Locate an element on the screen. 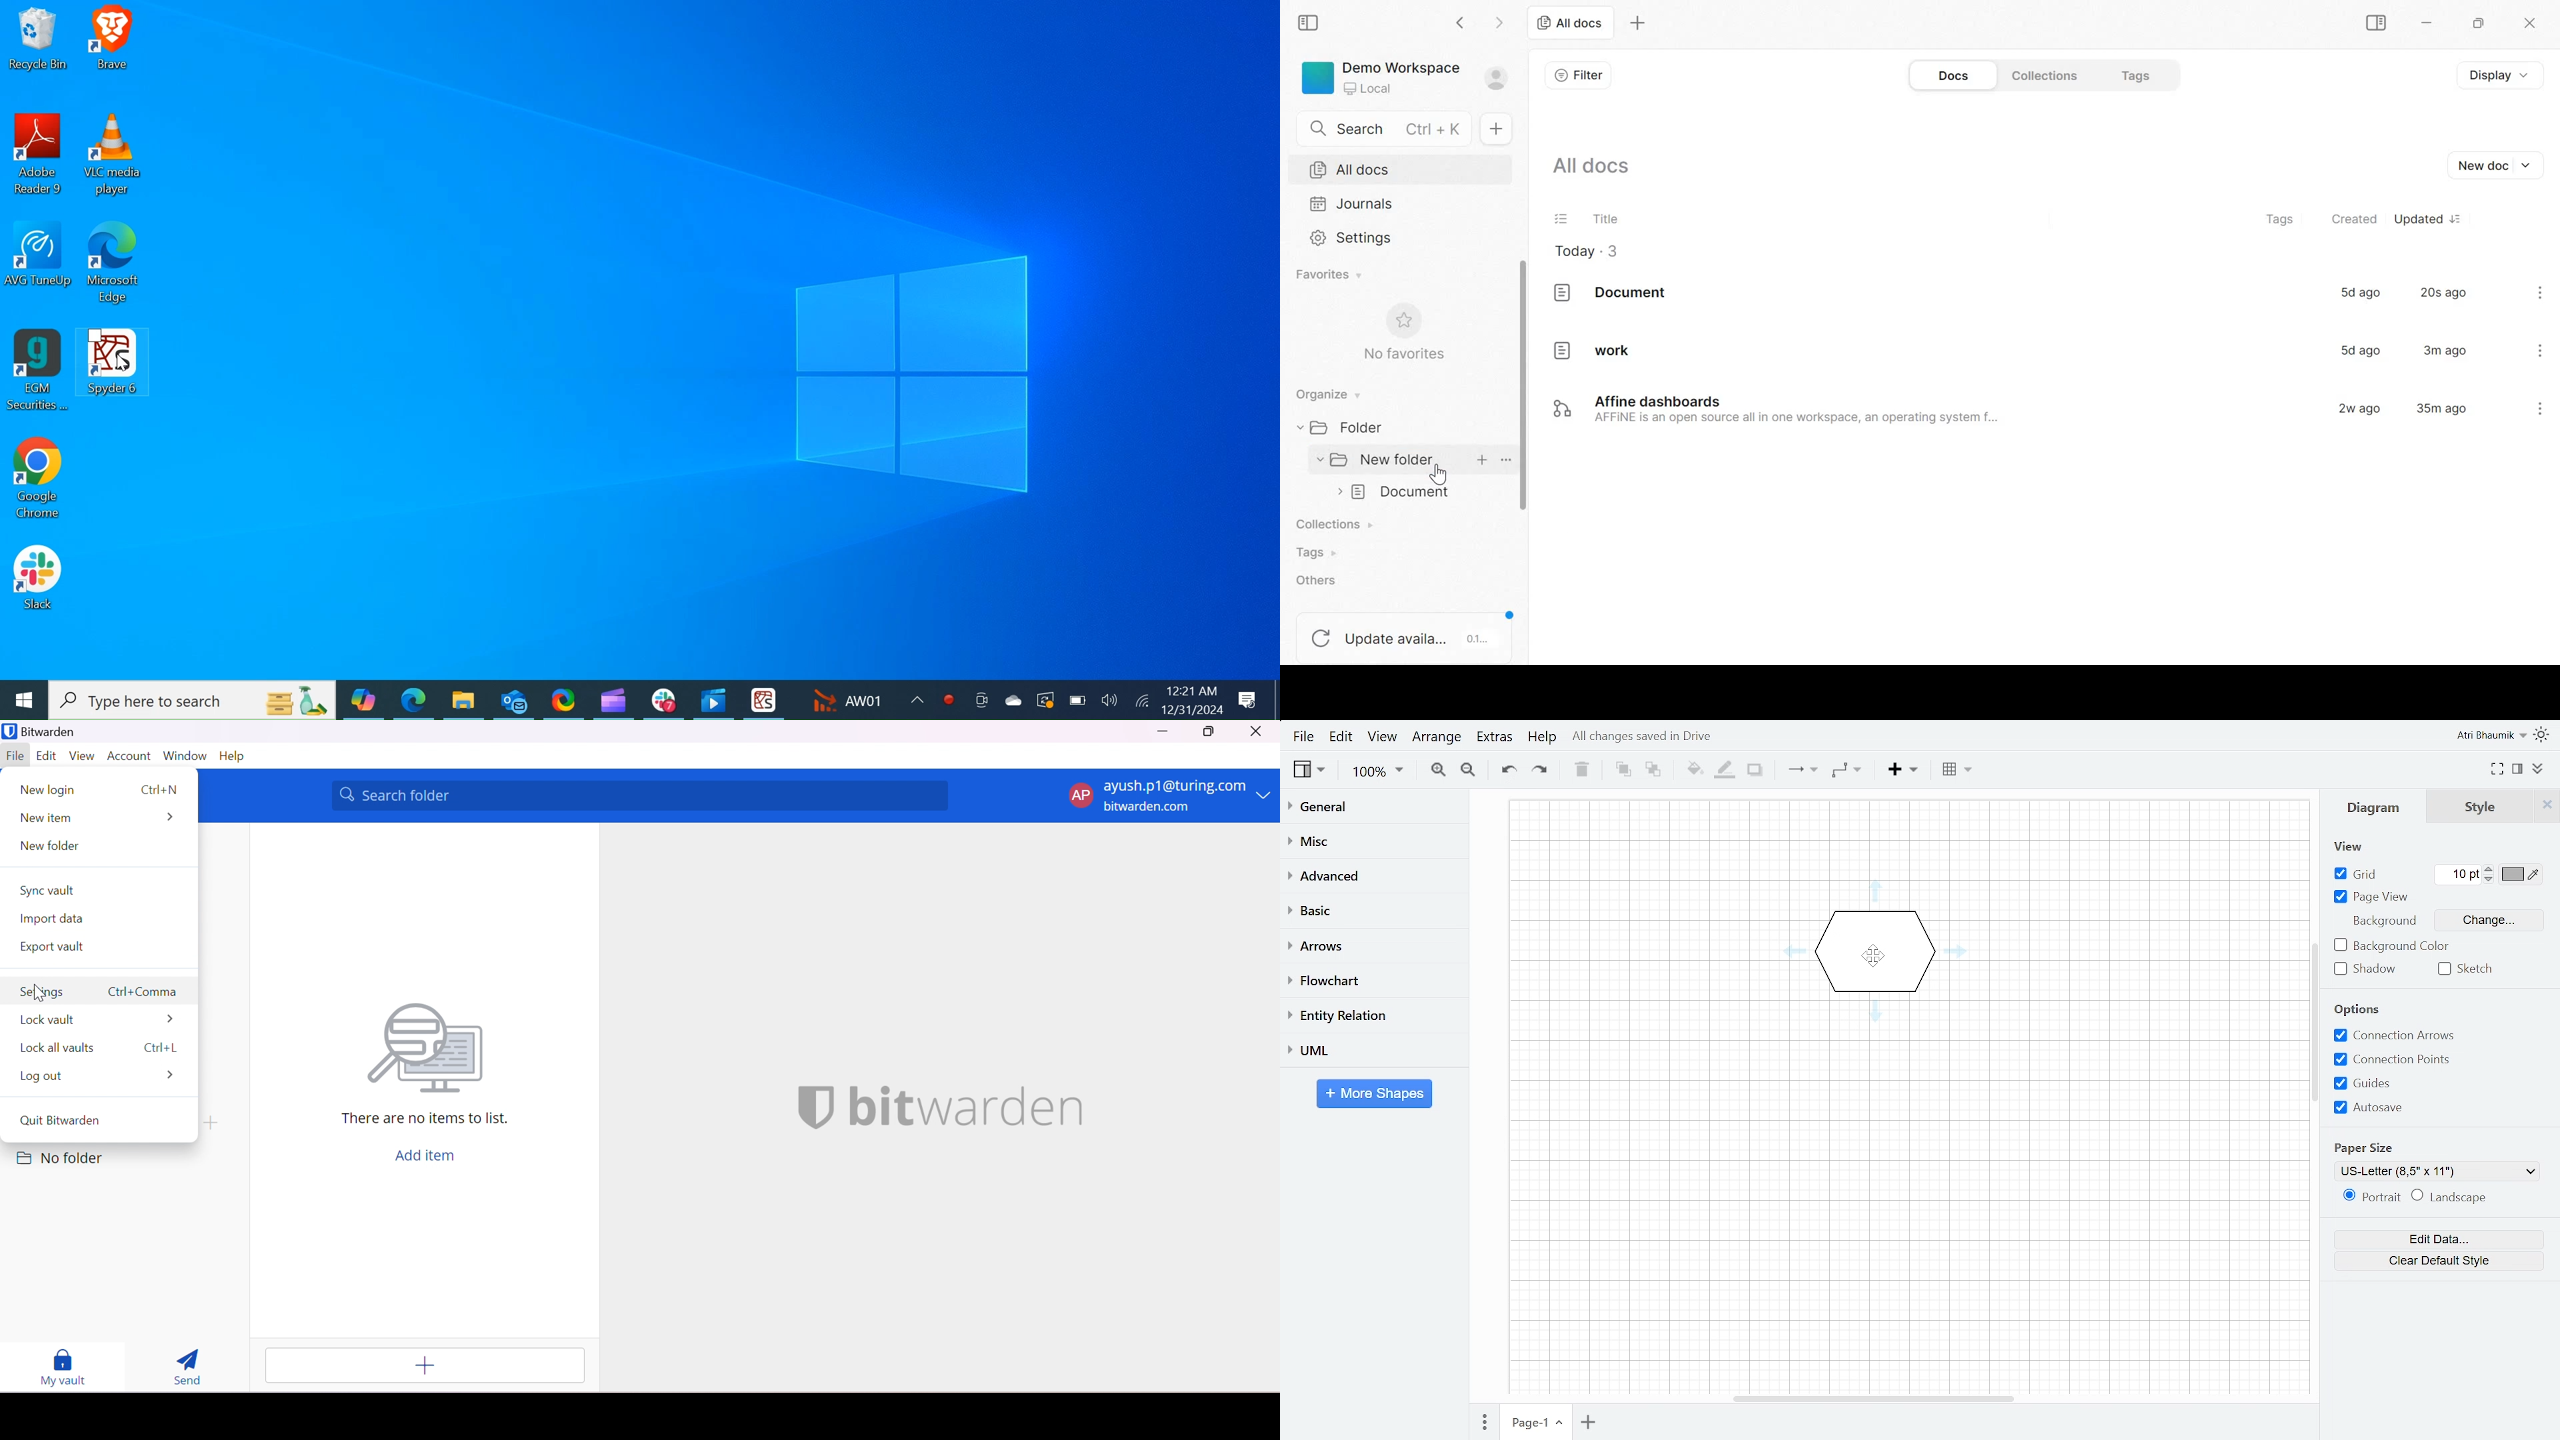 Image resolution: width=2576 pixels, height=1456 pixels. Updated is located at coordinates (2427, 216).